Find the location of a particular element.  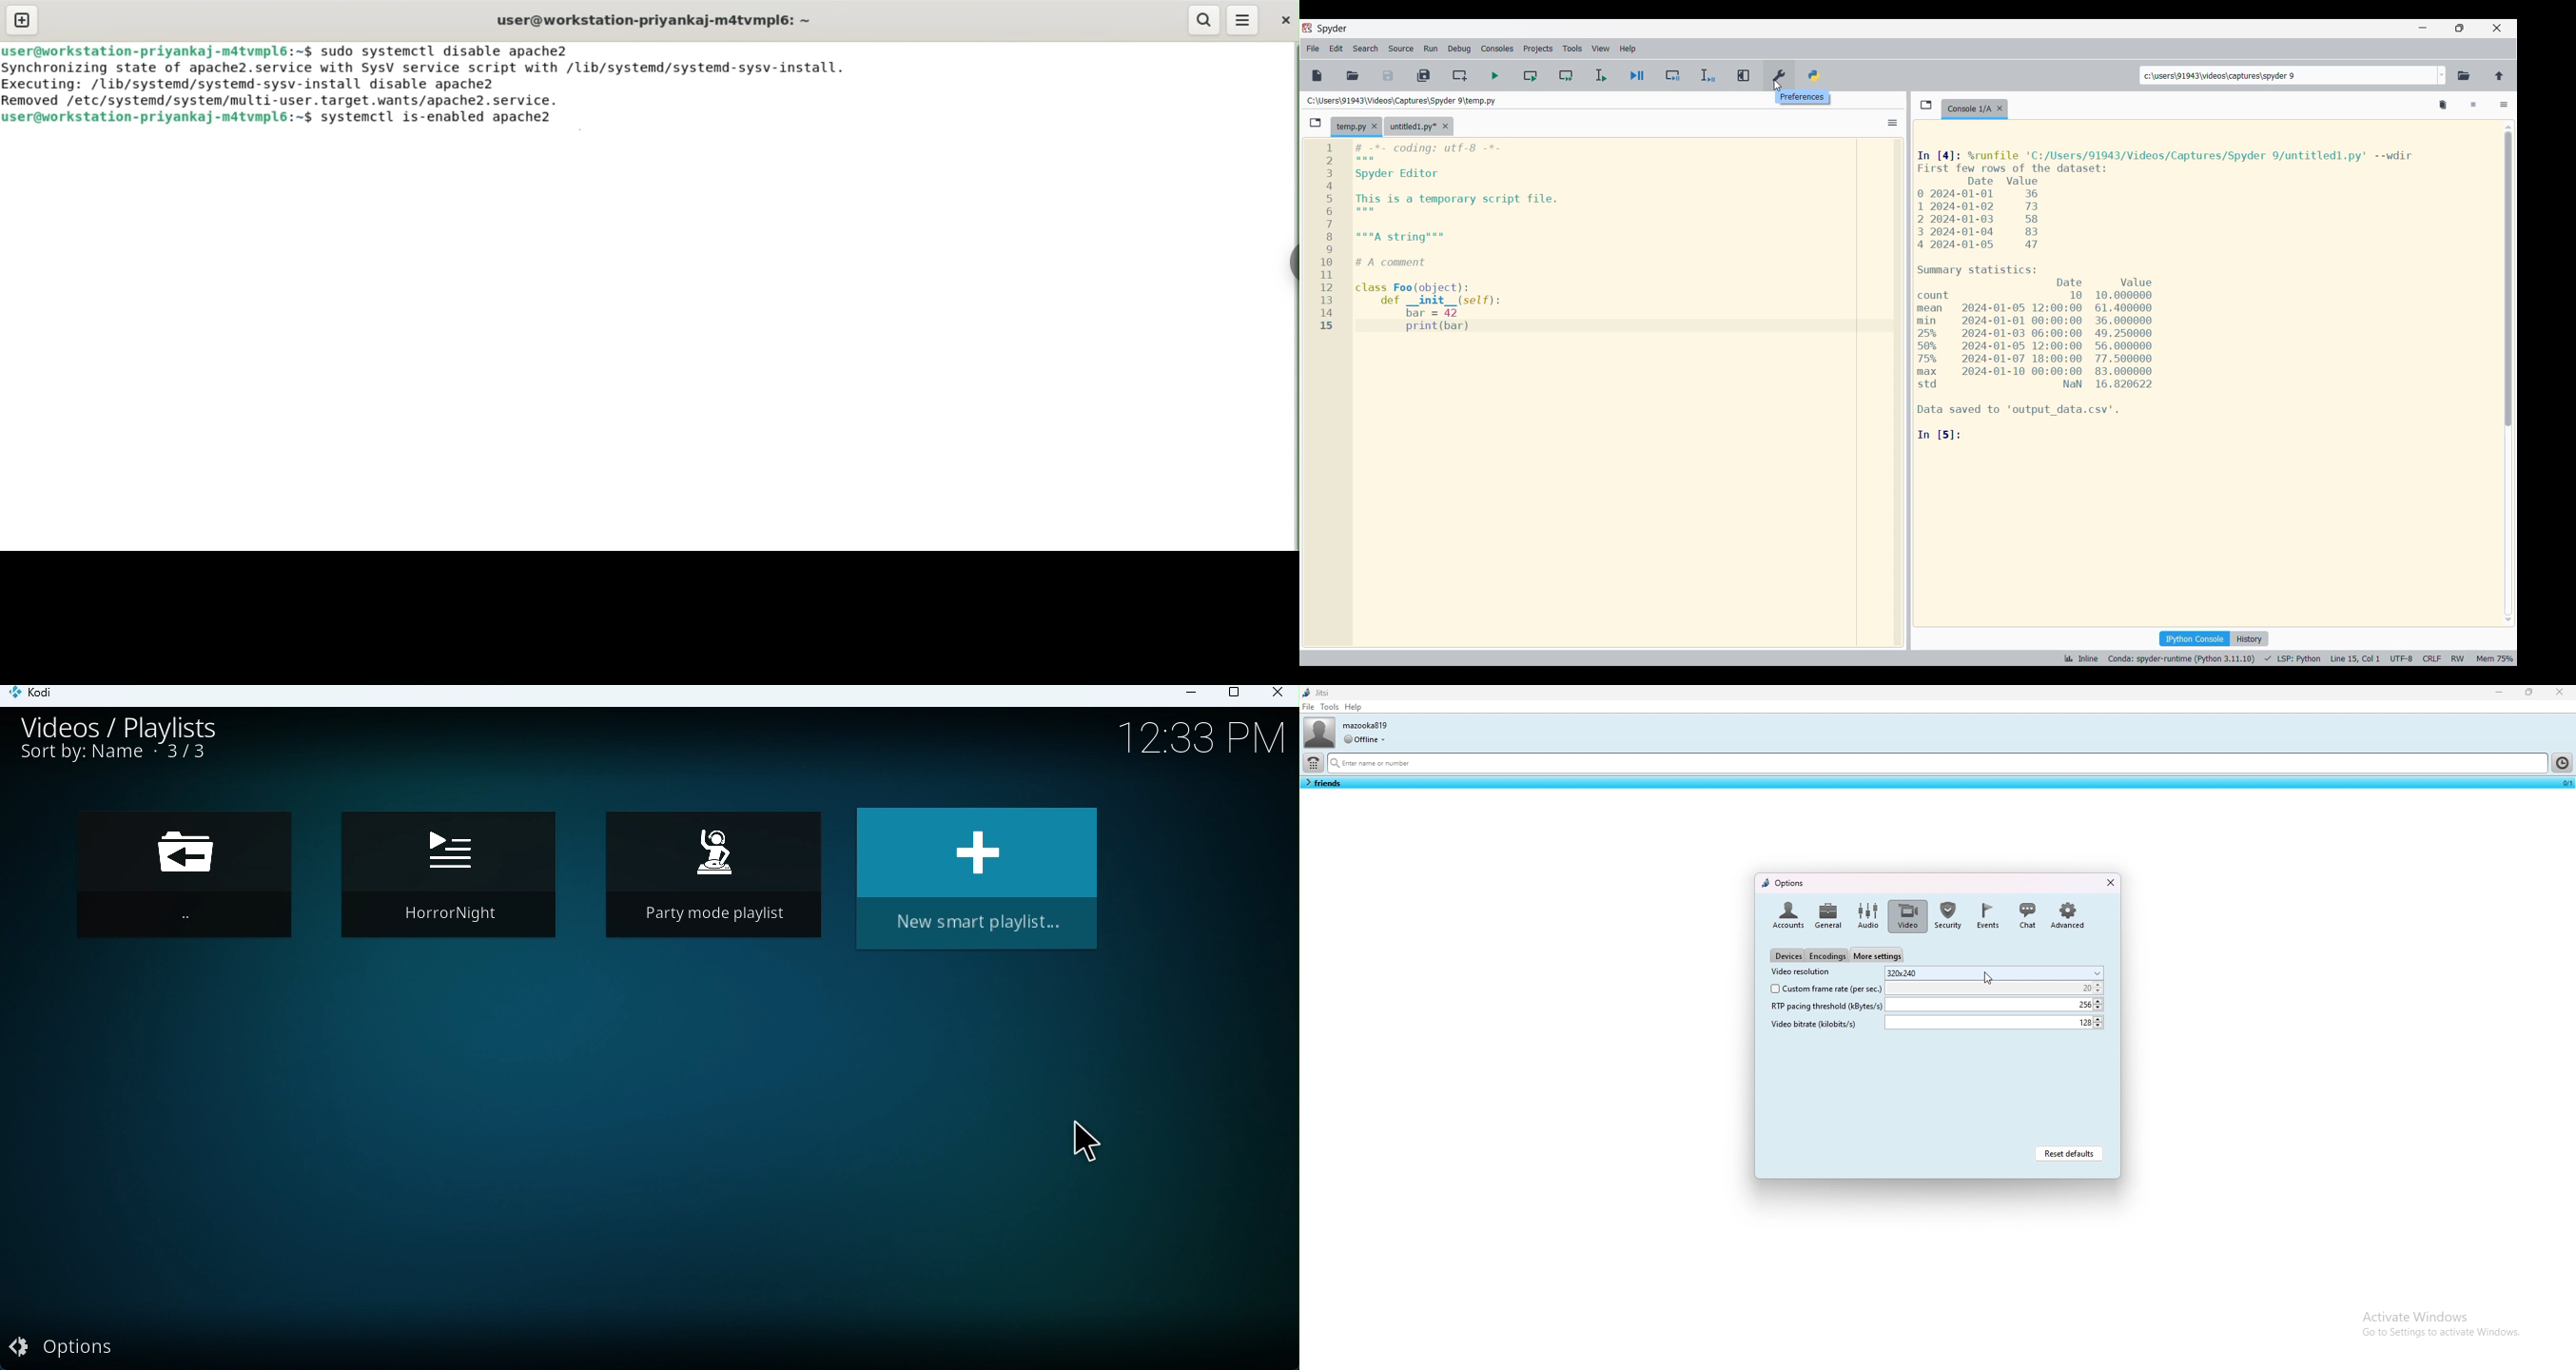

Activate windows is located at coordinates (2440, 1314).